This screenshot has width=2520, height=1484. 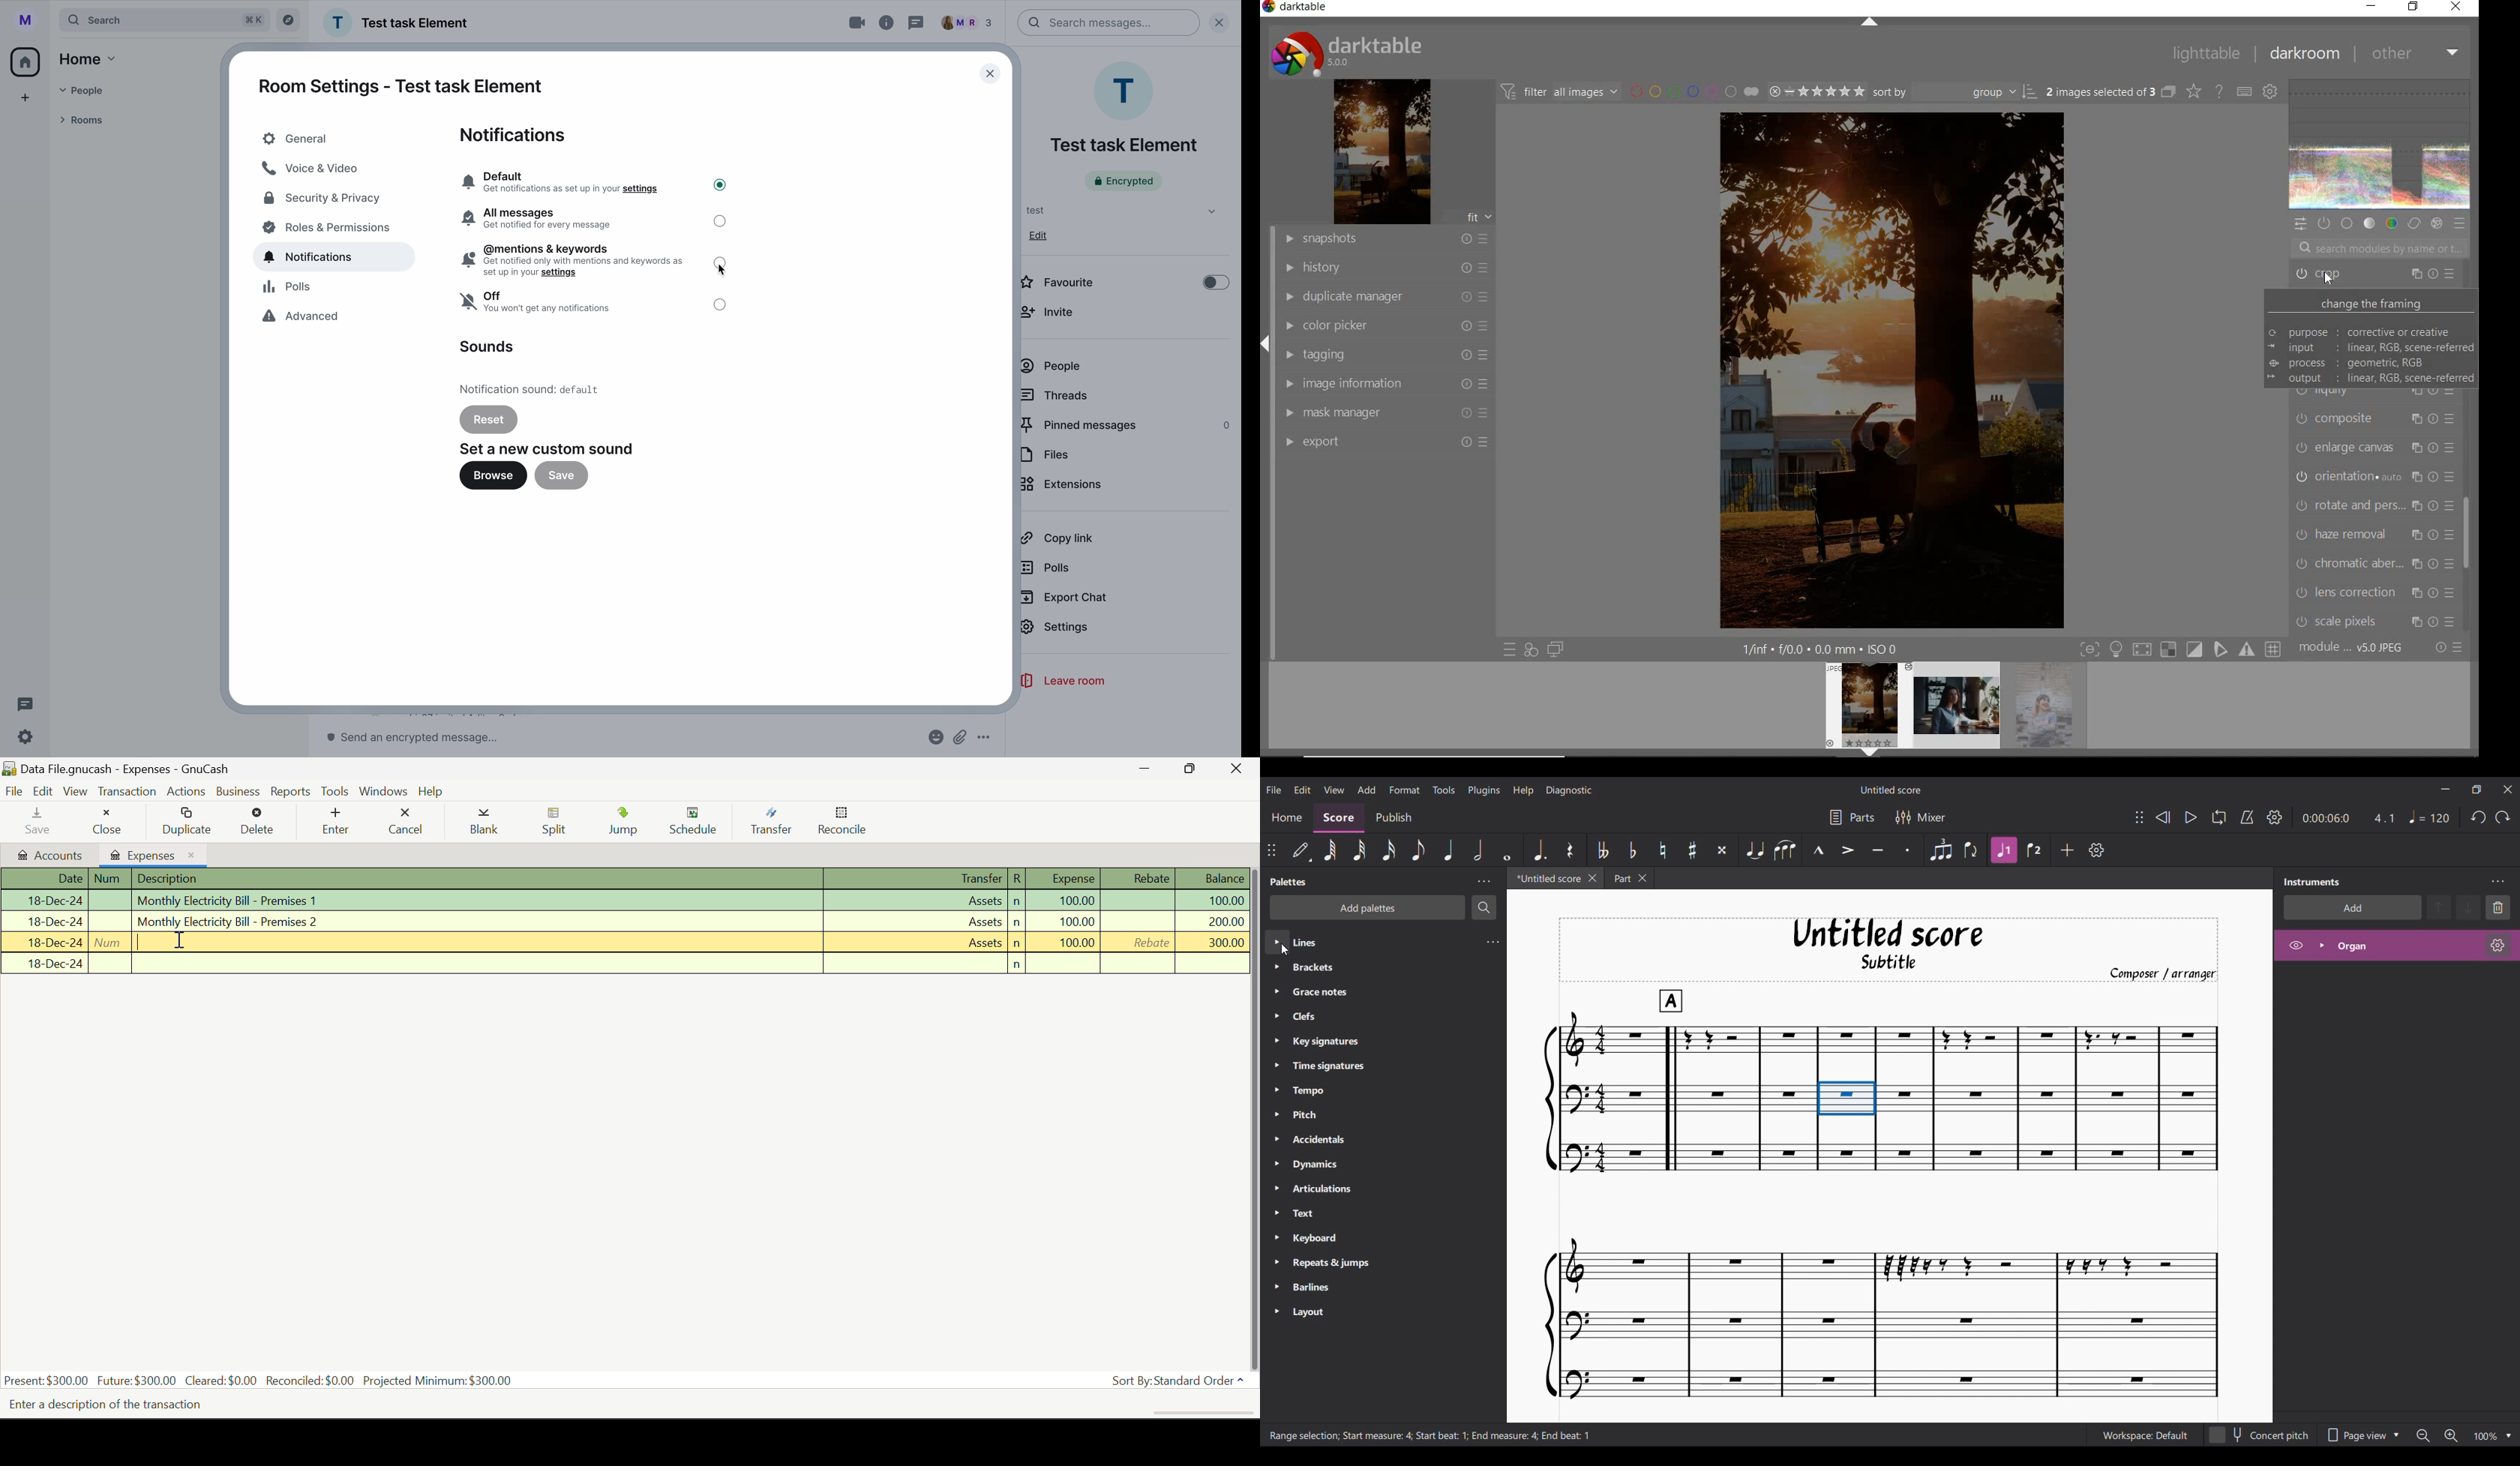 What do you see at coordinates (2375, 478) in the screenshot?
I see `orientation` at bounding box center [2375, 478].